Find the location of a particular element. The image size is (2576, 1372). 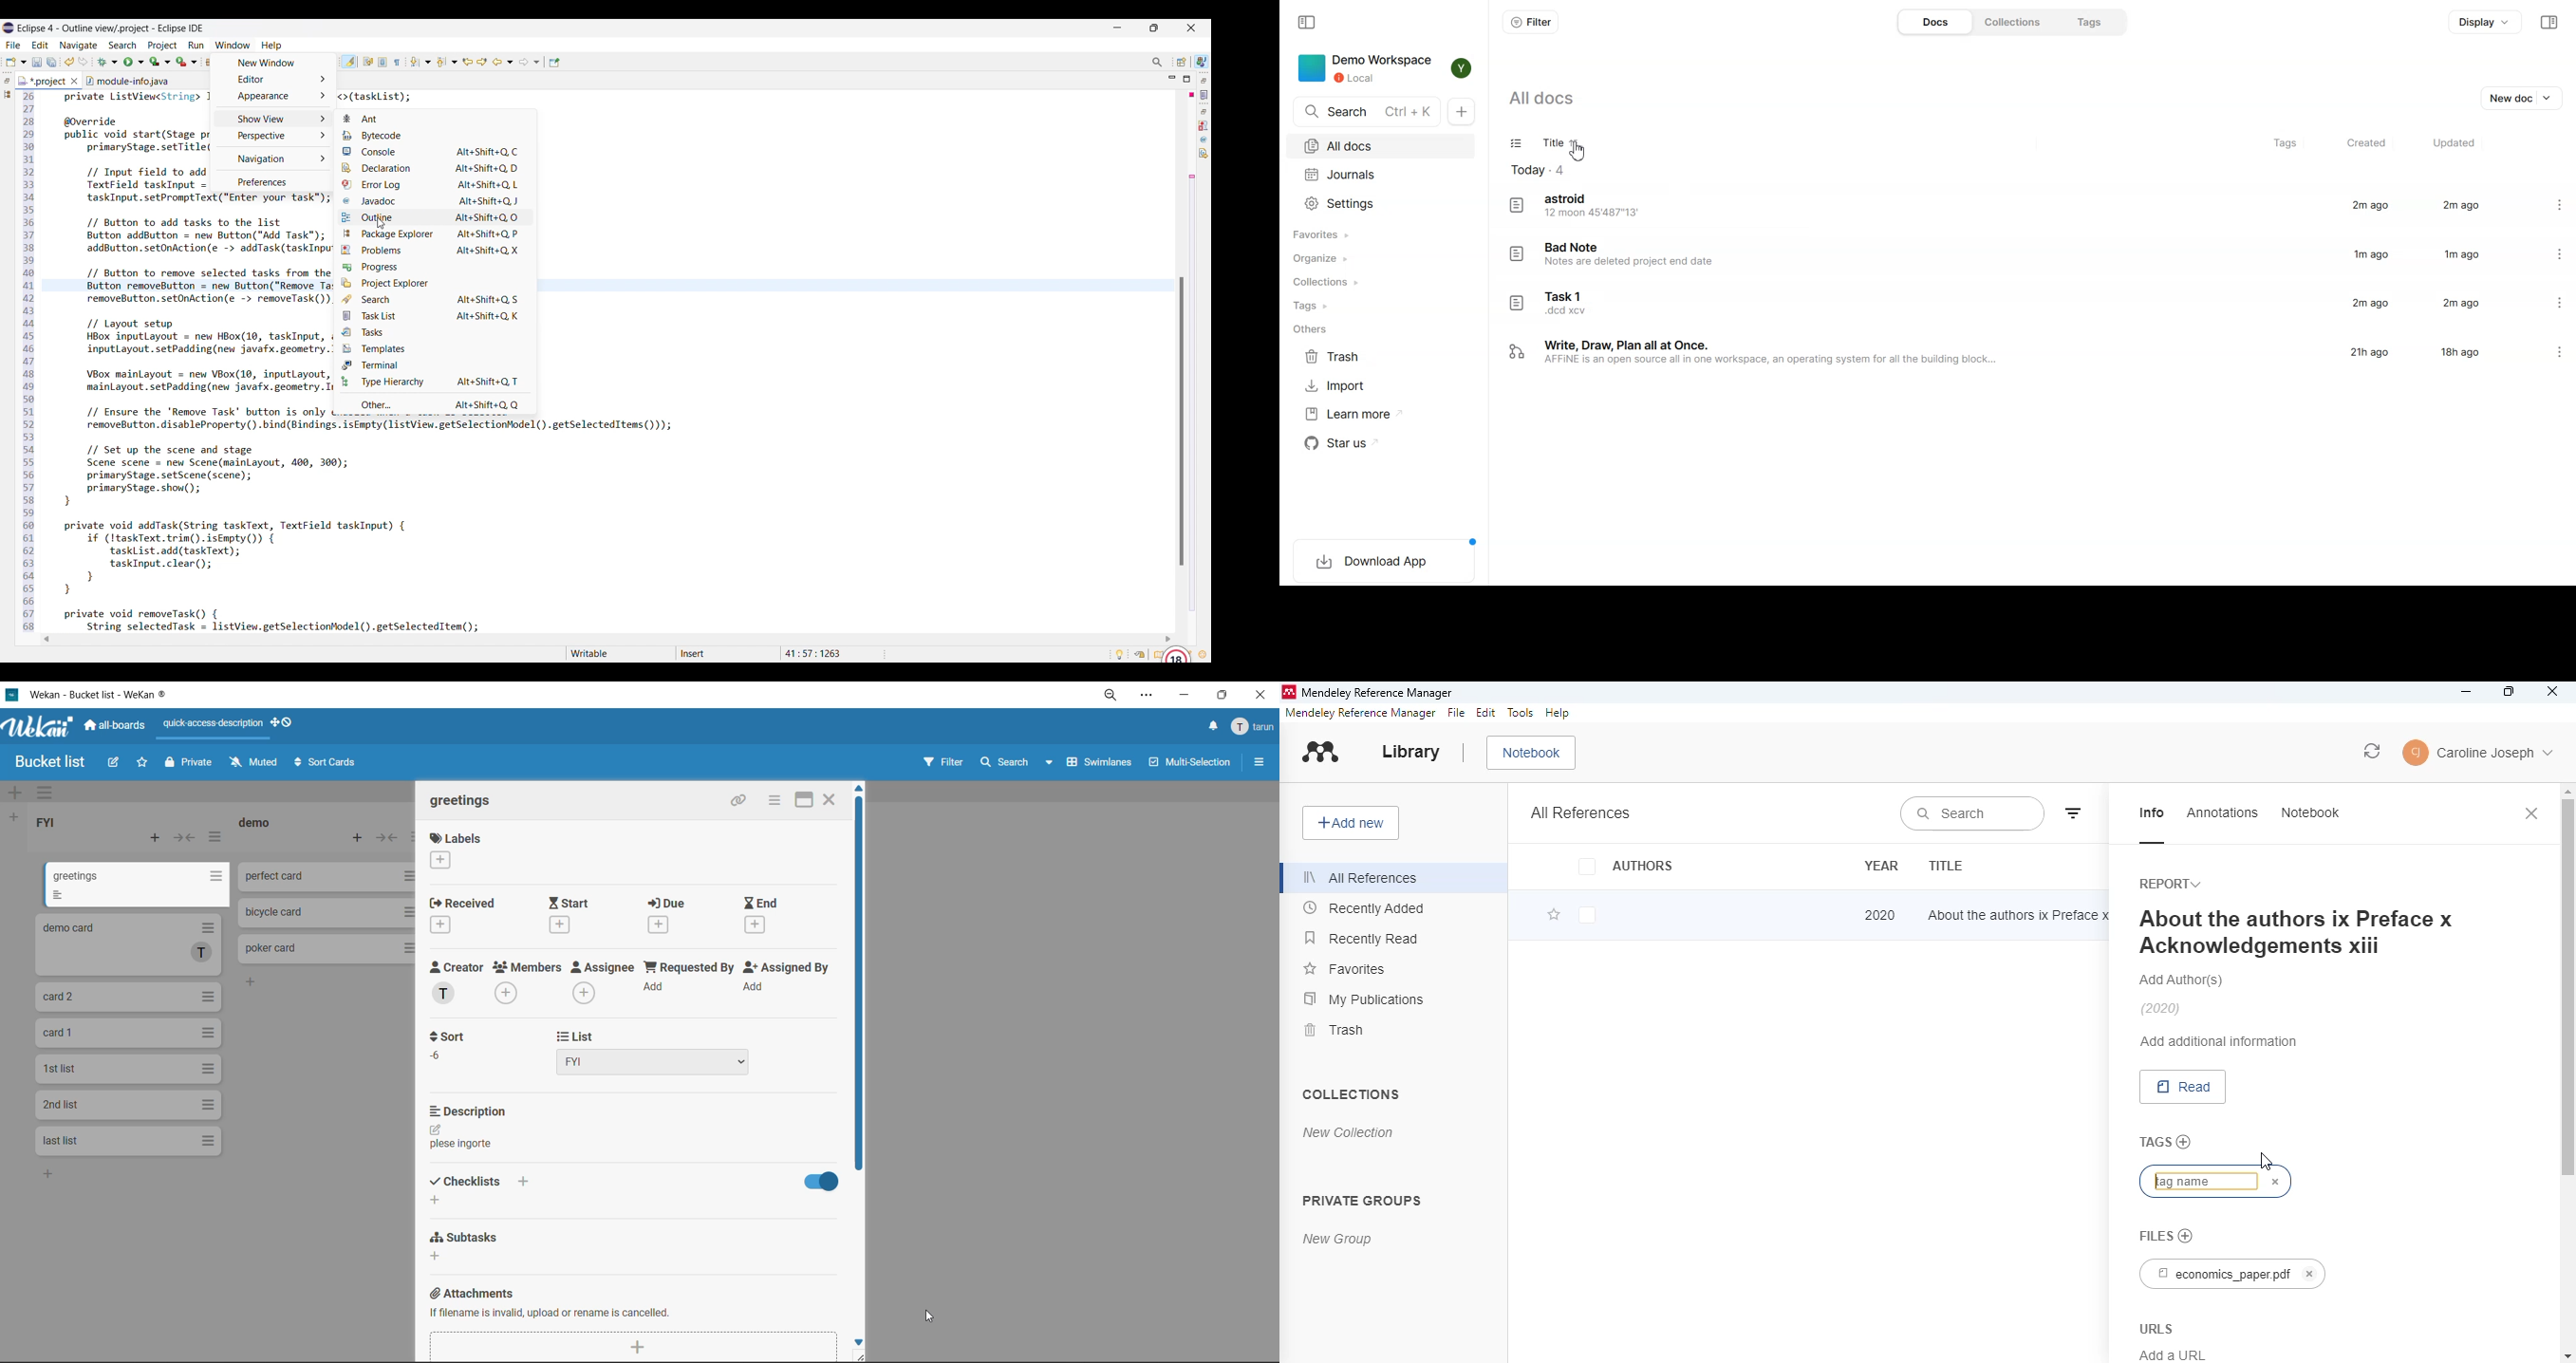

copy link is located at coordinates (743, 802).